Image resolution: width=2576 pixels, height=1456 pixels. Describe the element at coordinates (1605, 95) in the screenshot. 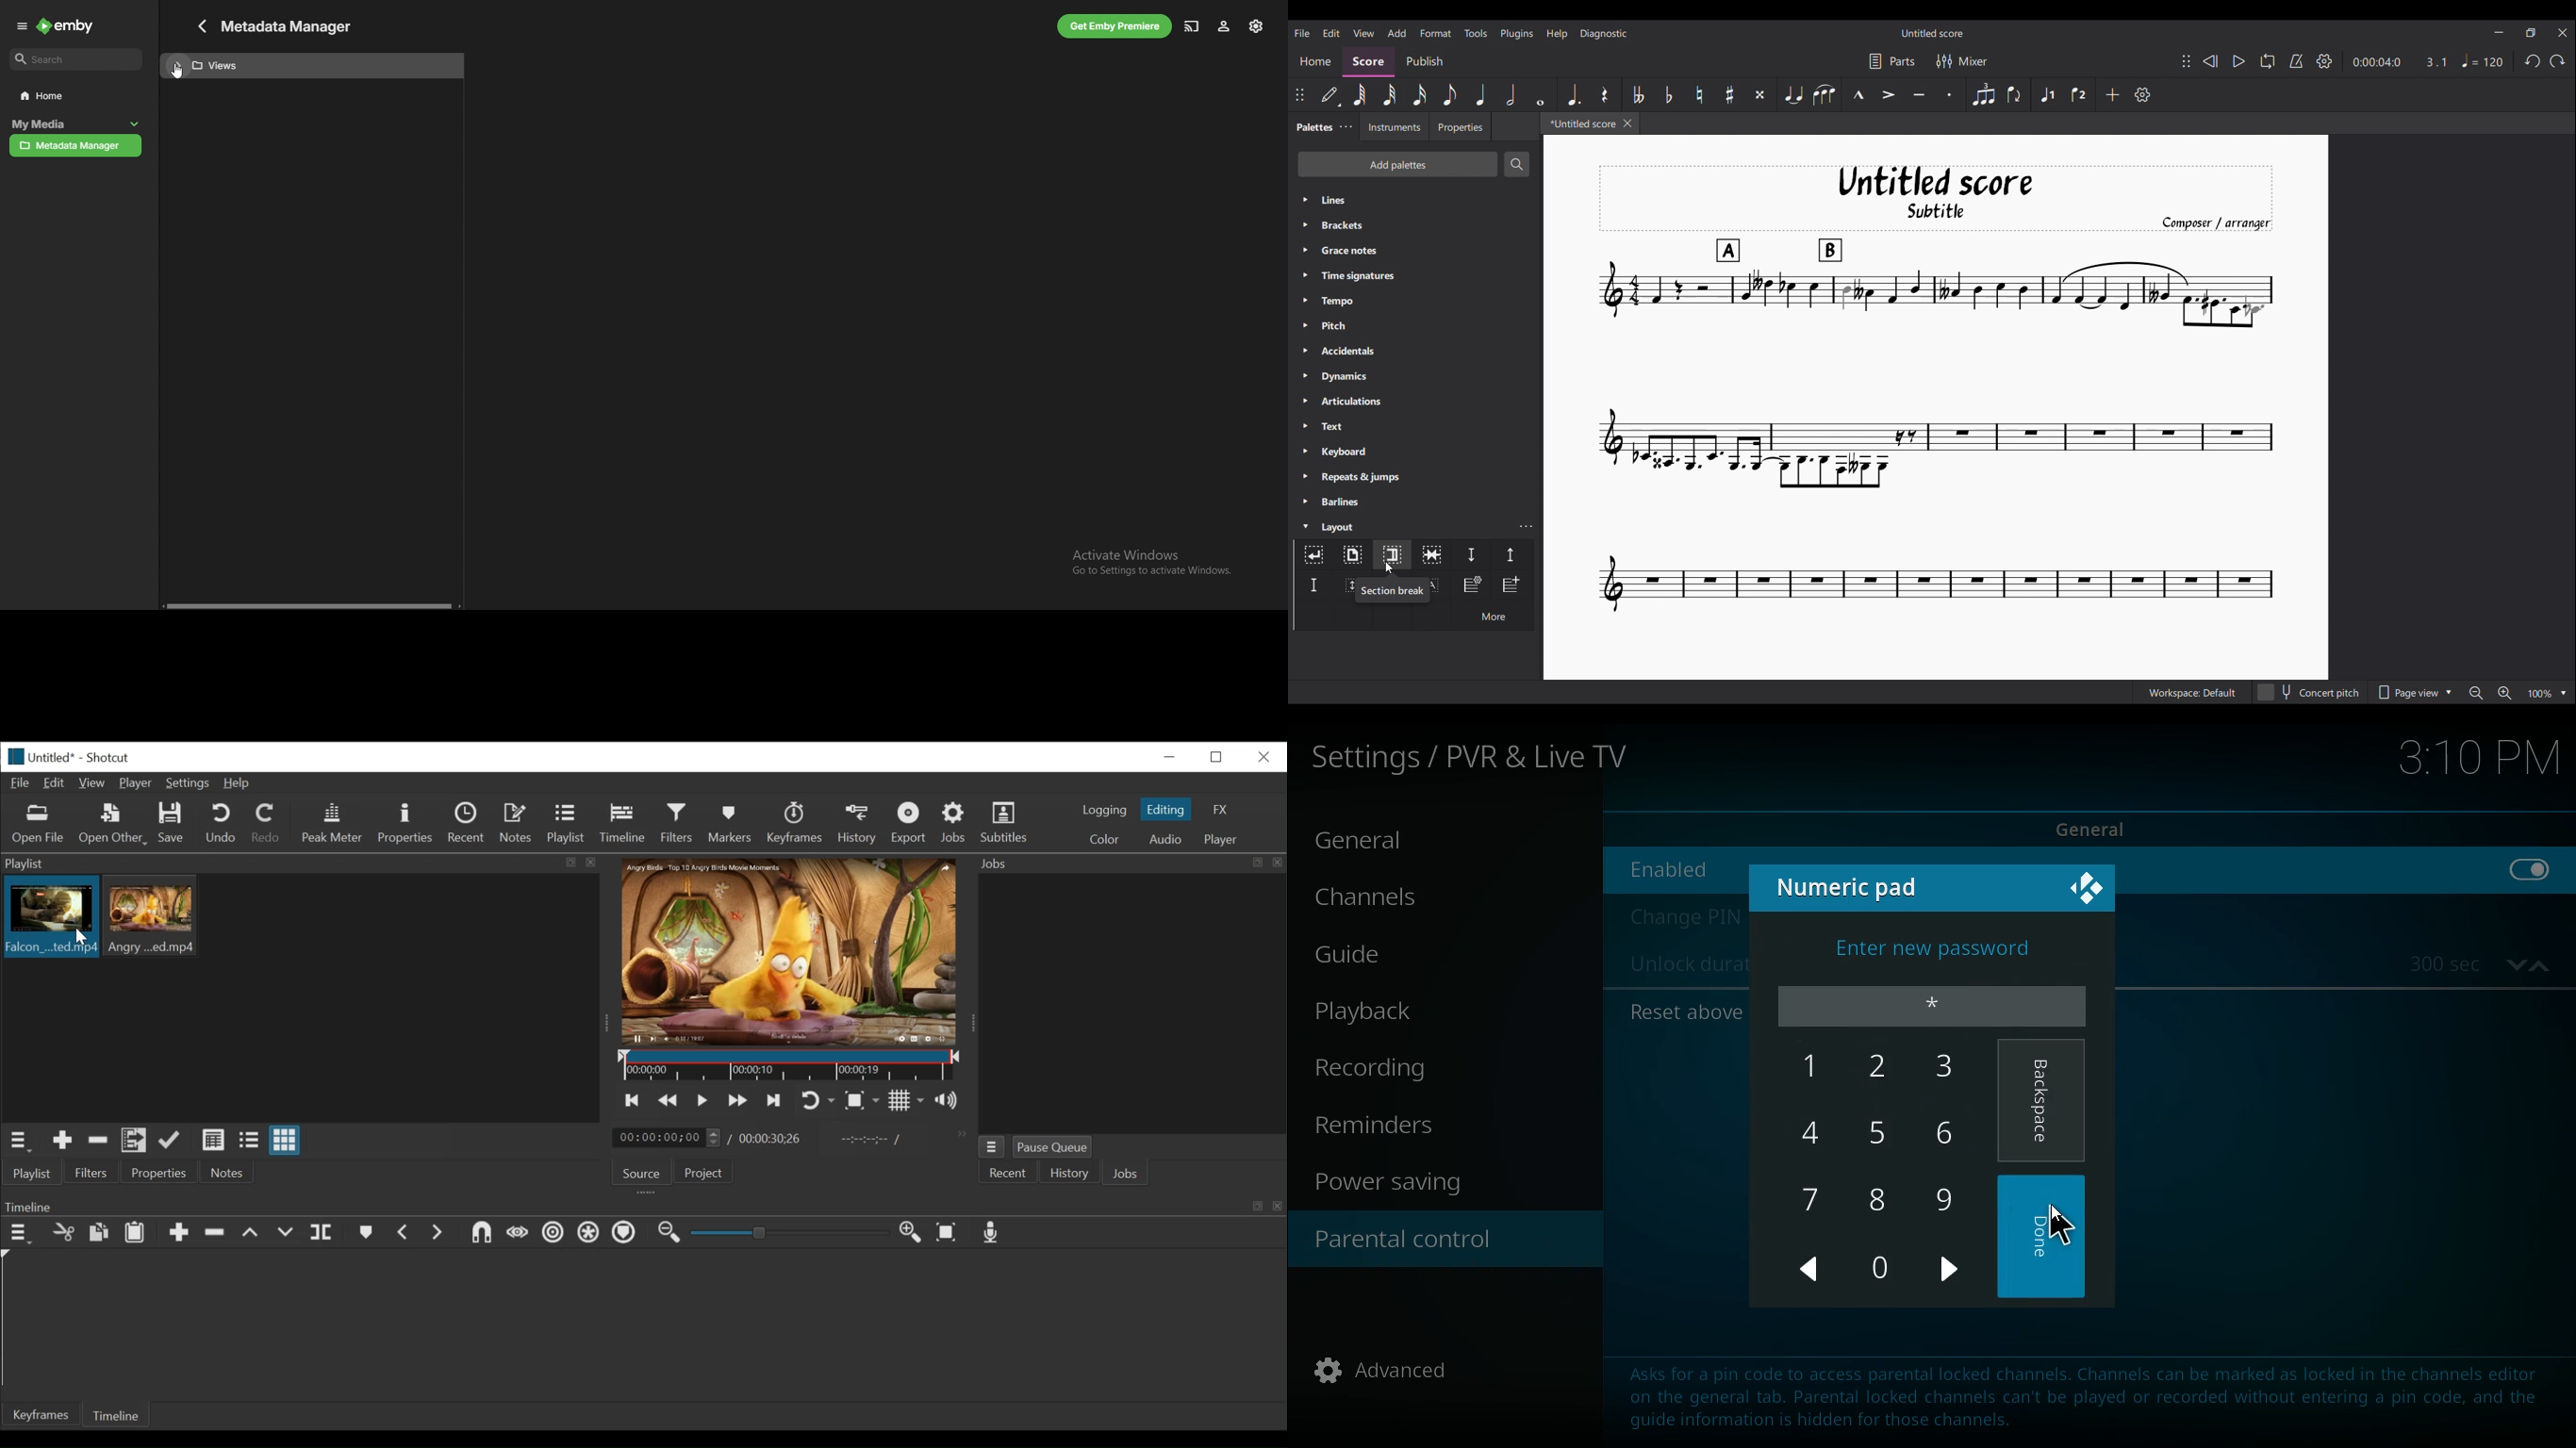

I see `Rest` at that location.